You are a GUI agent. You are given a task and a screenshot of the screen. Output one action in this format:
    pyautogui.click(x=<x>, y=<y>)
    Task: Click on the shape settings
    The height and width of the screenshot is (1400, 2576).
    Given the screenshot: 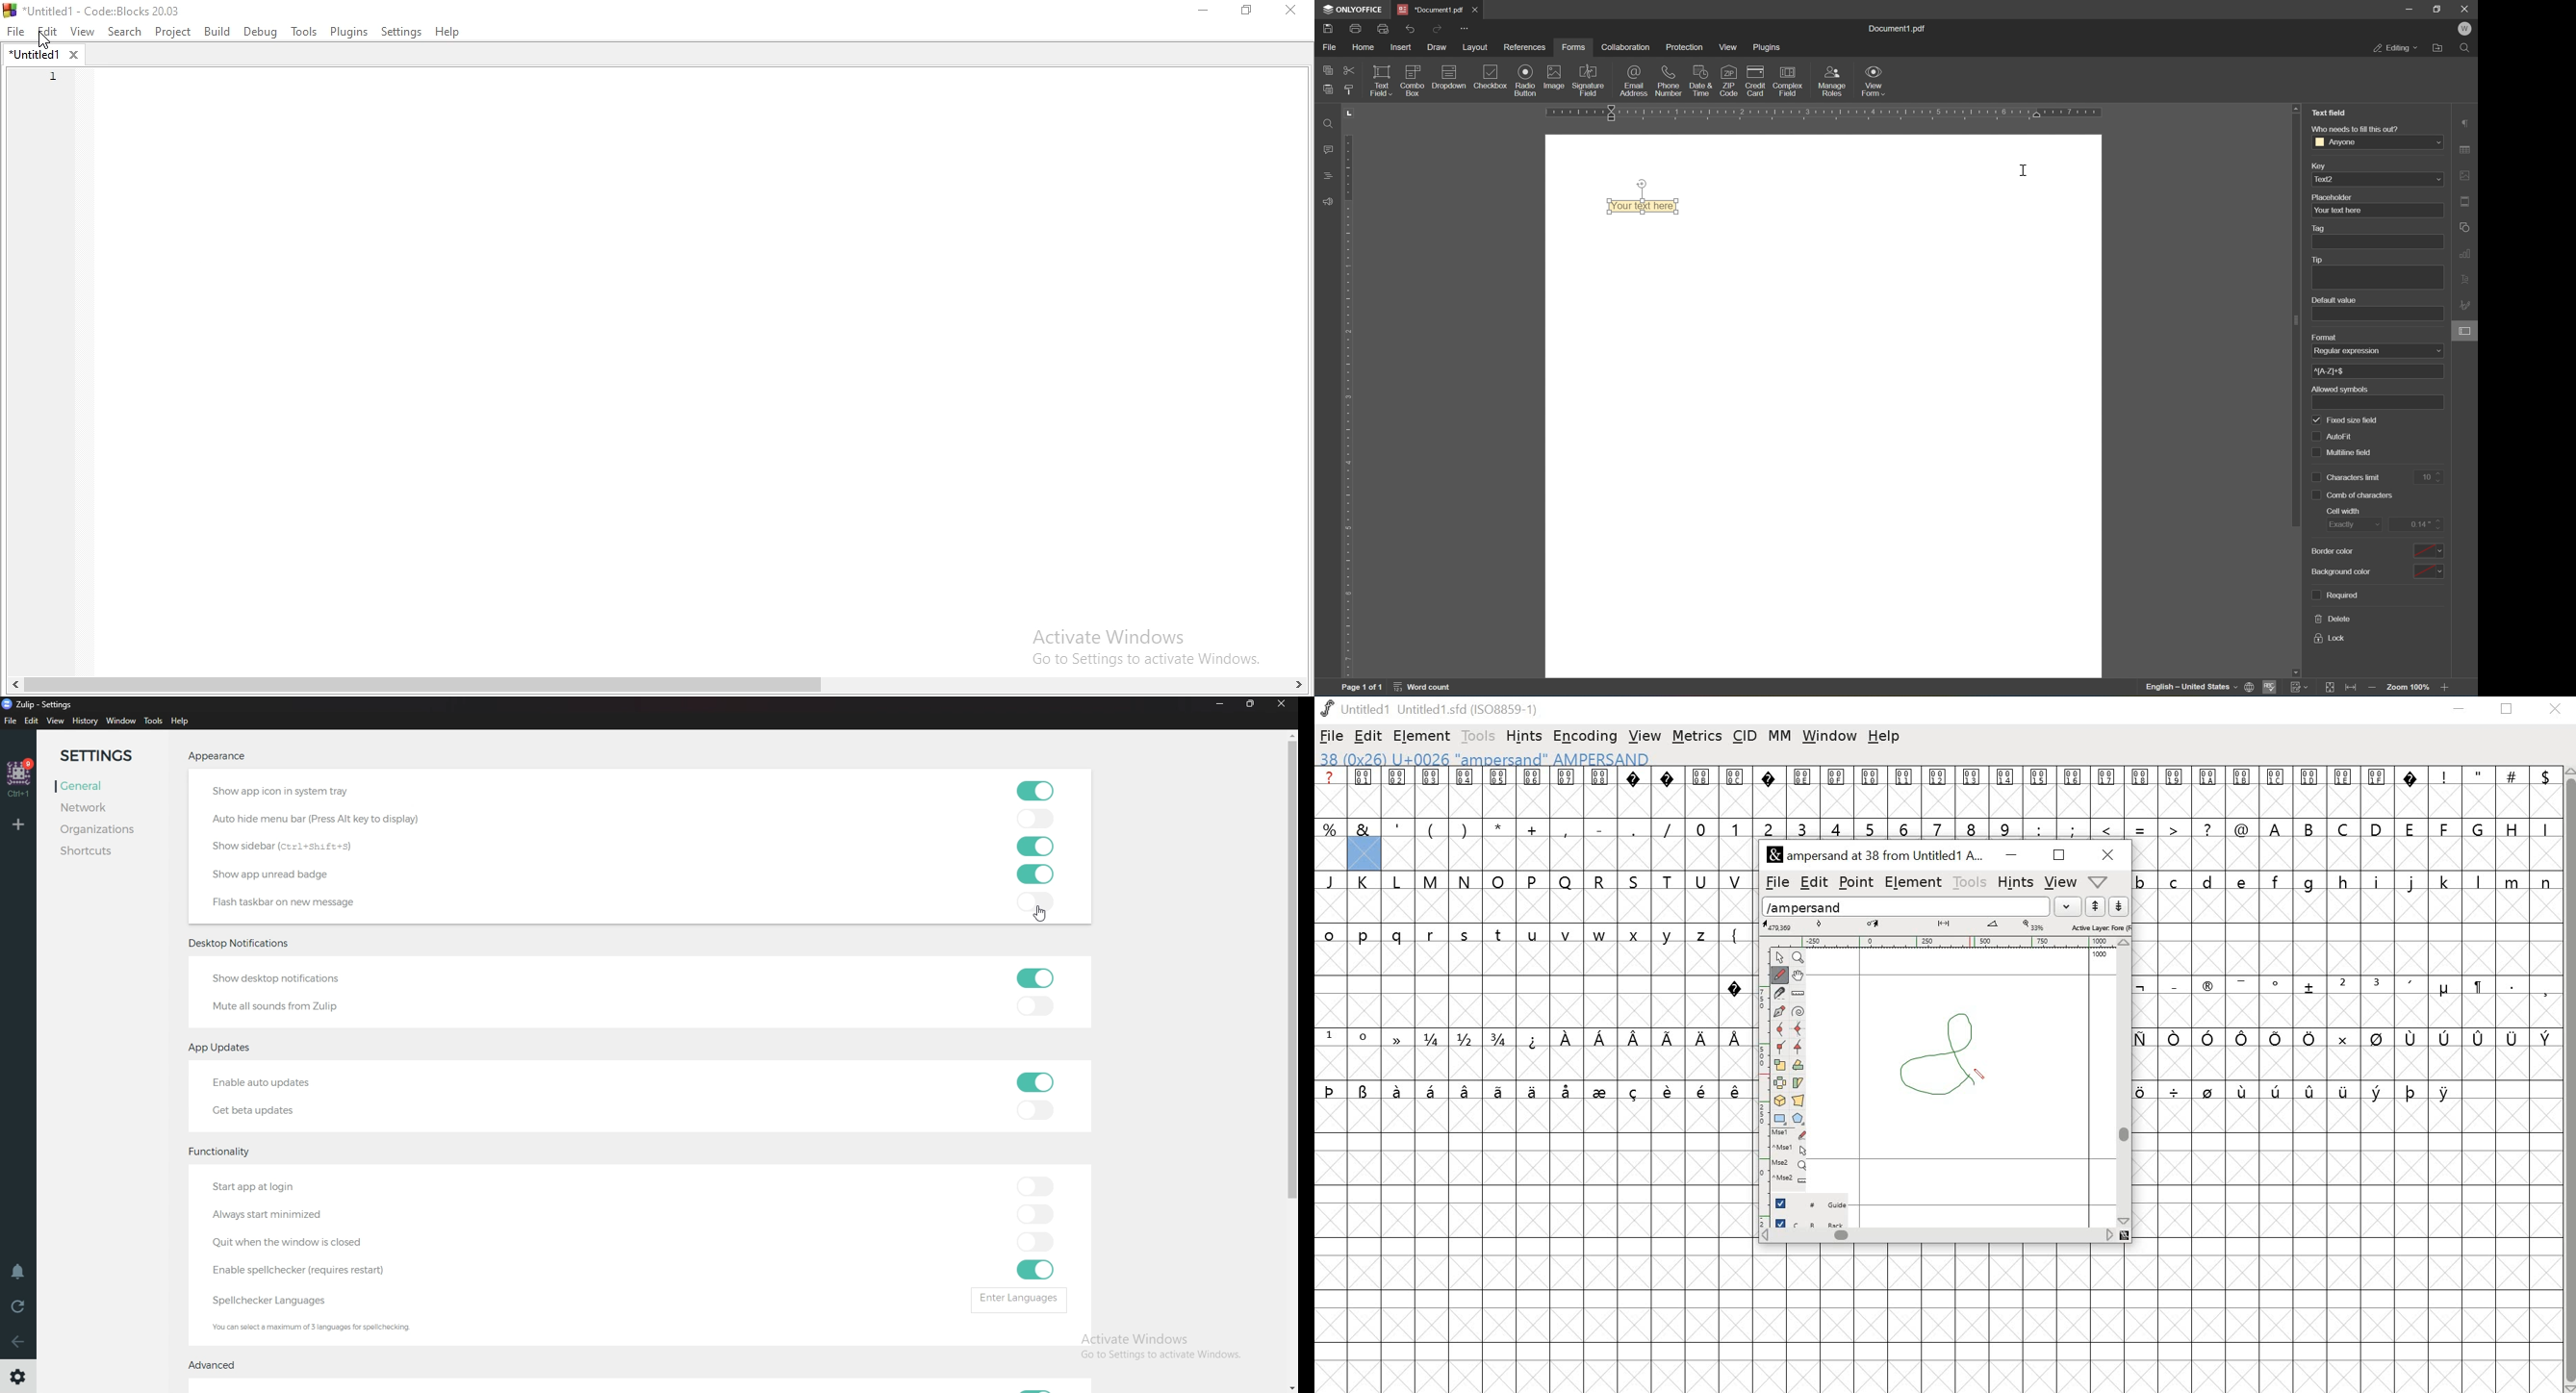 What is the action you would take?
    pyautogui.click(x=2464, y=227)
    